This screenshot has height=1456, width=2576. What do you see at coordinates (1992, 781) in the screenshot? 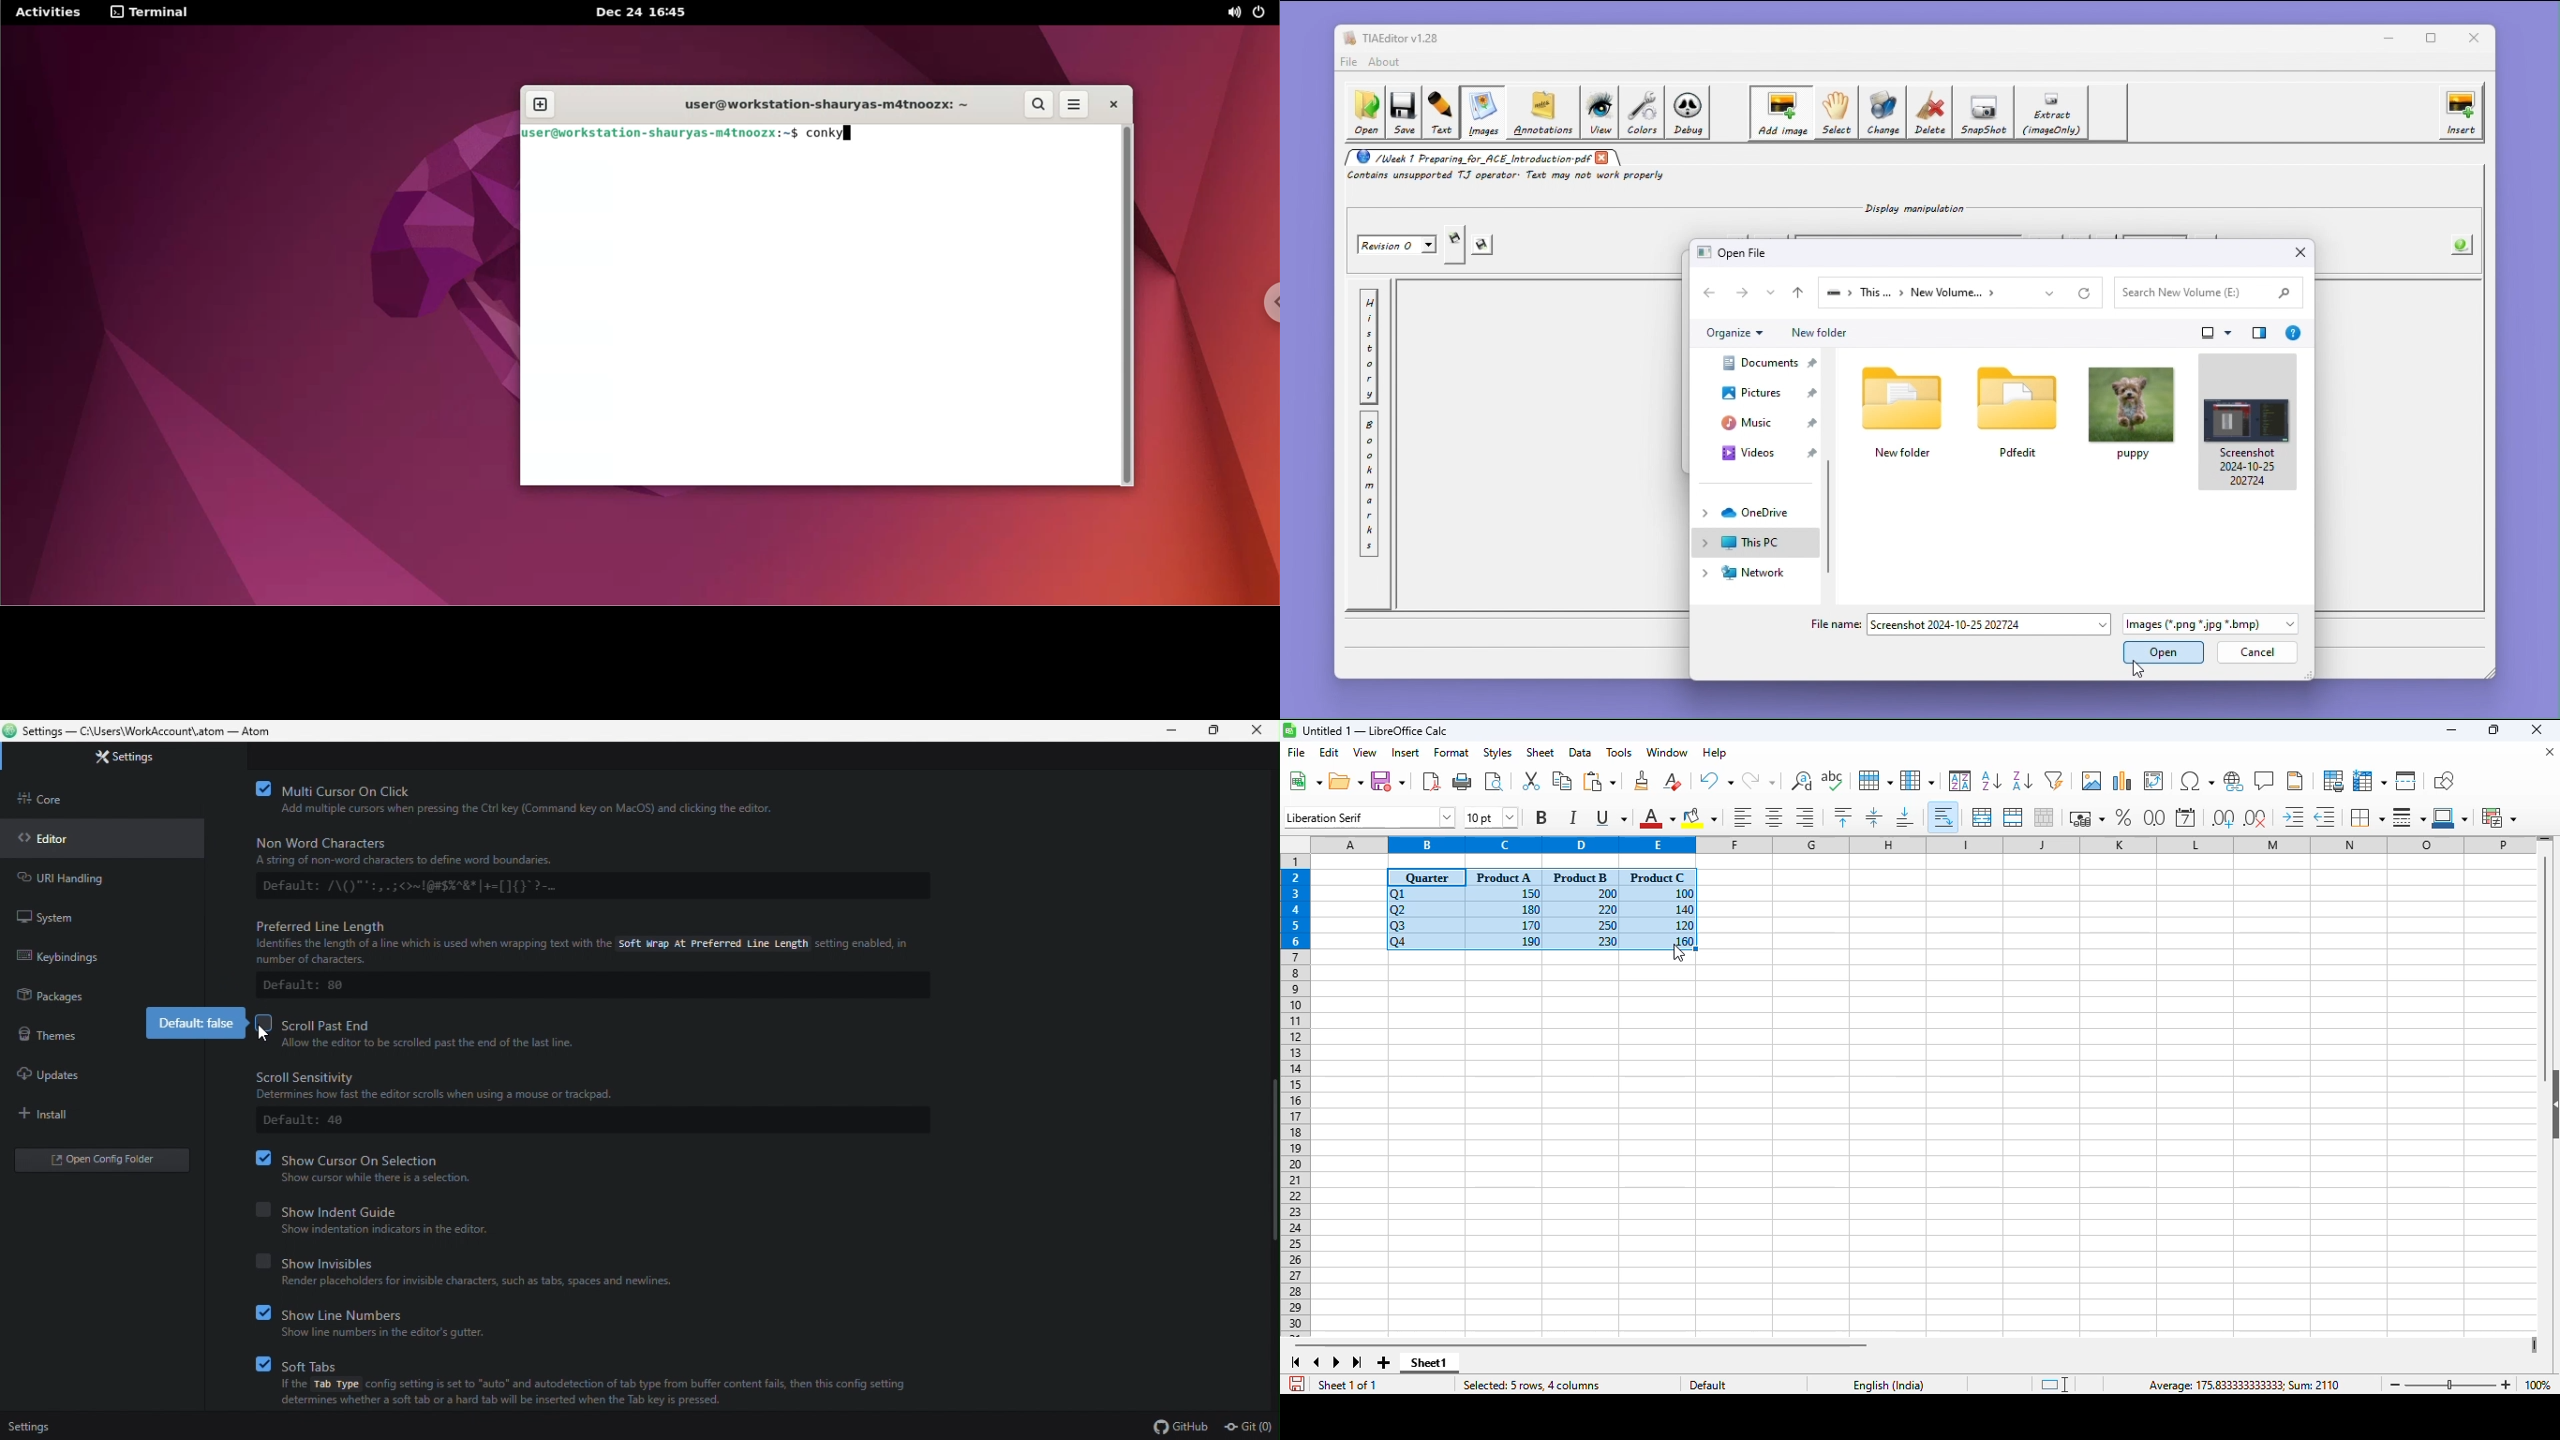
I see `sort ascending` at bounding box center [1992, 781].